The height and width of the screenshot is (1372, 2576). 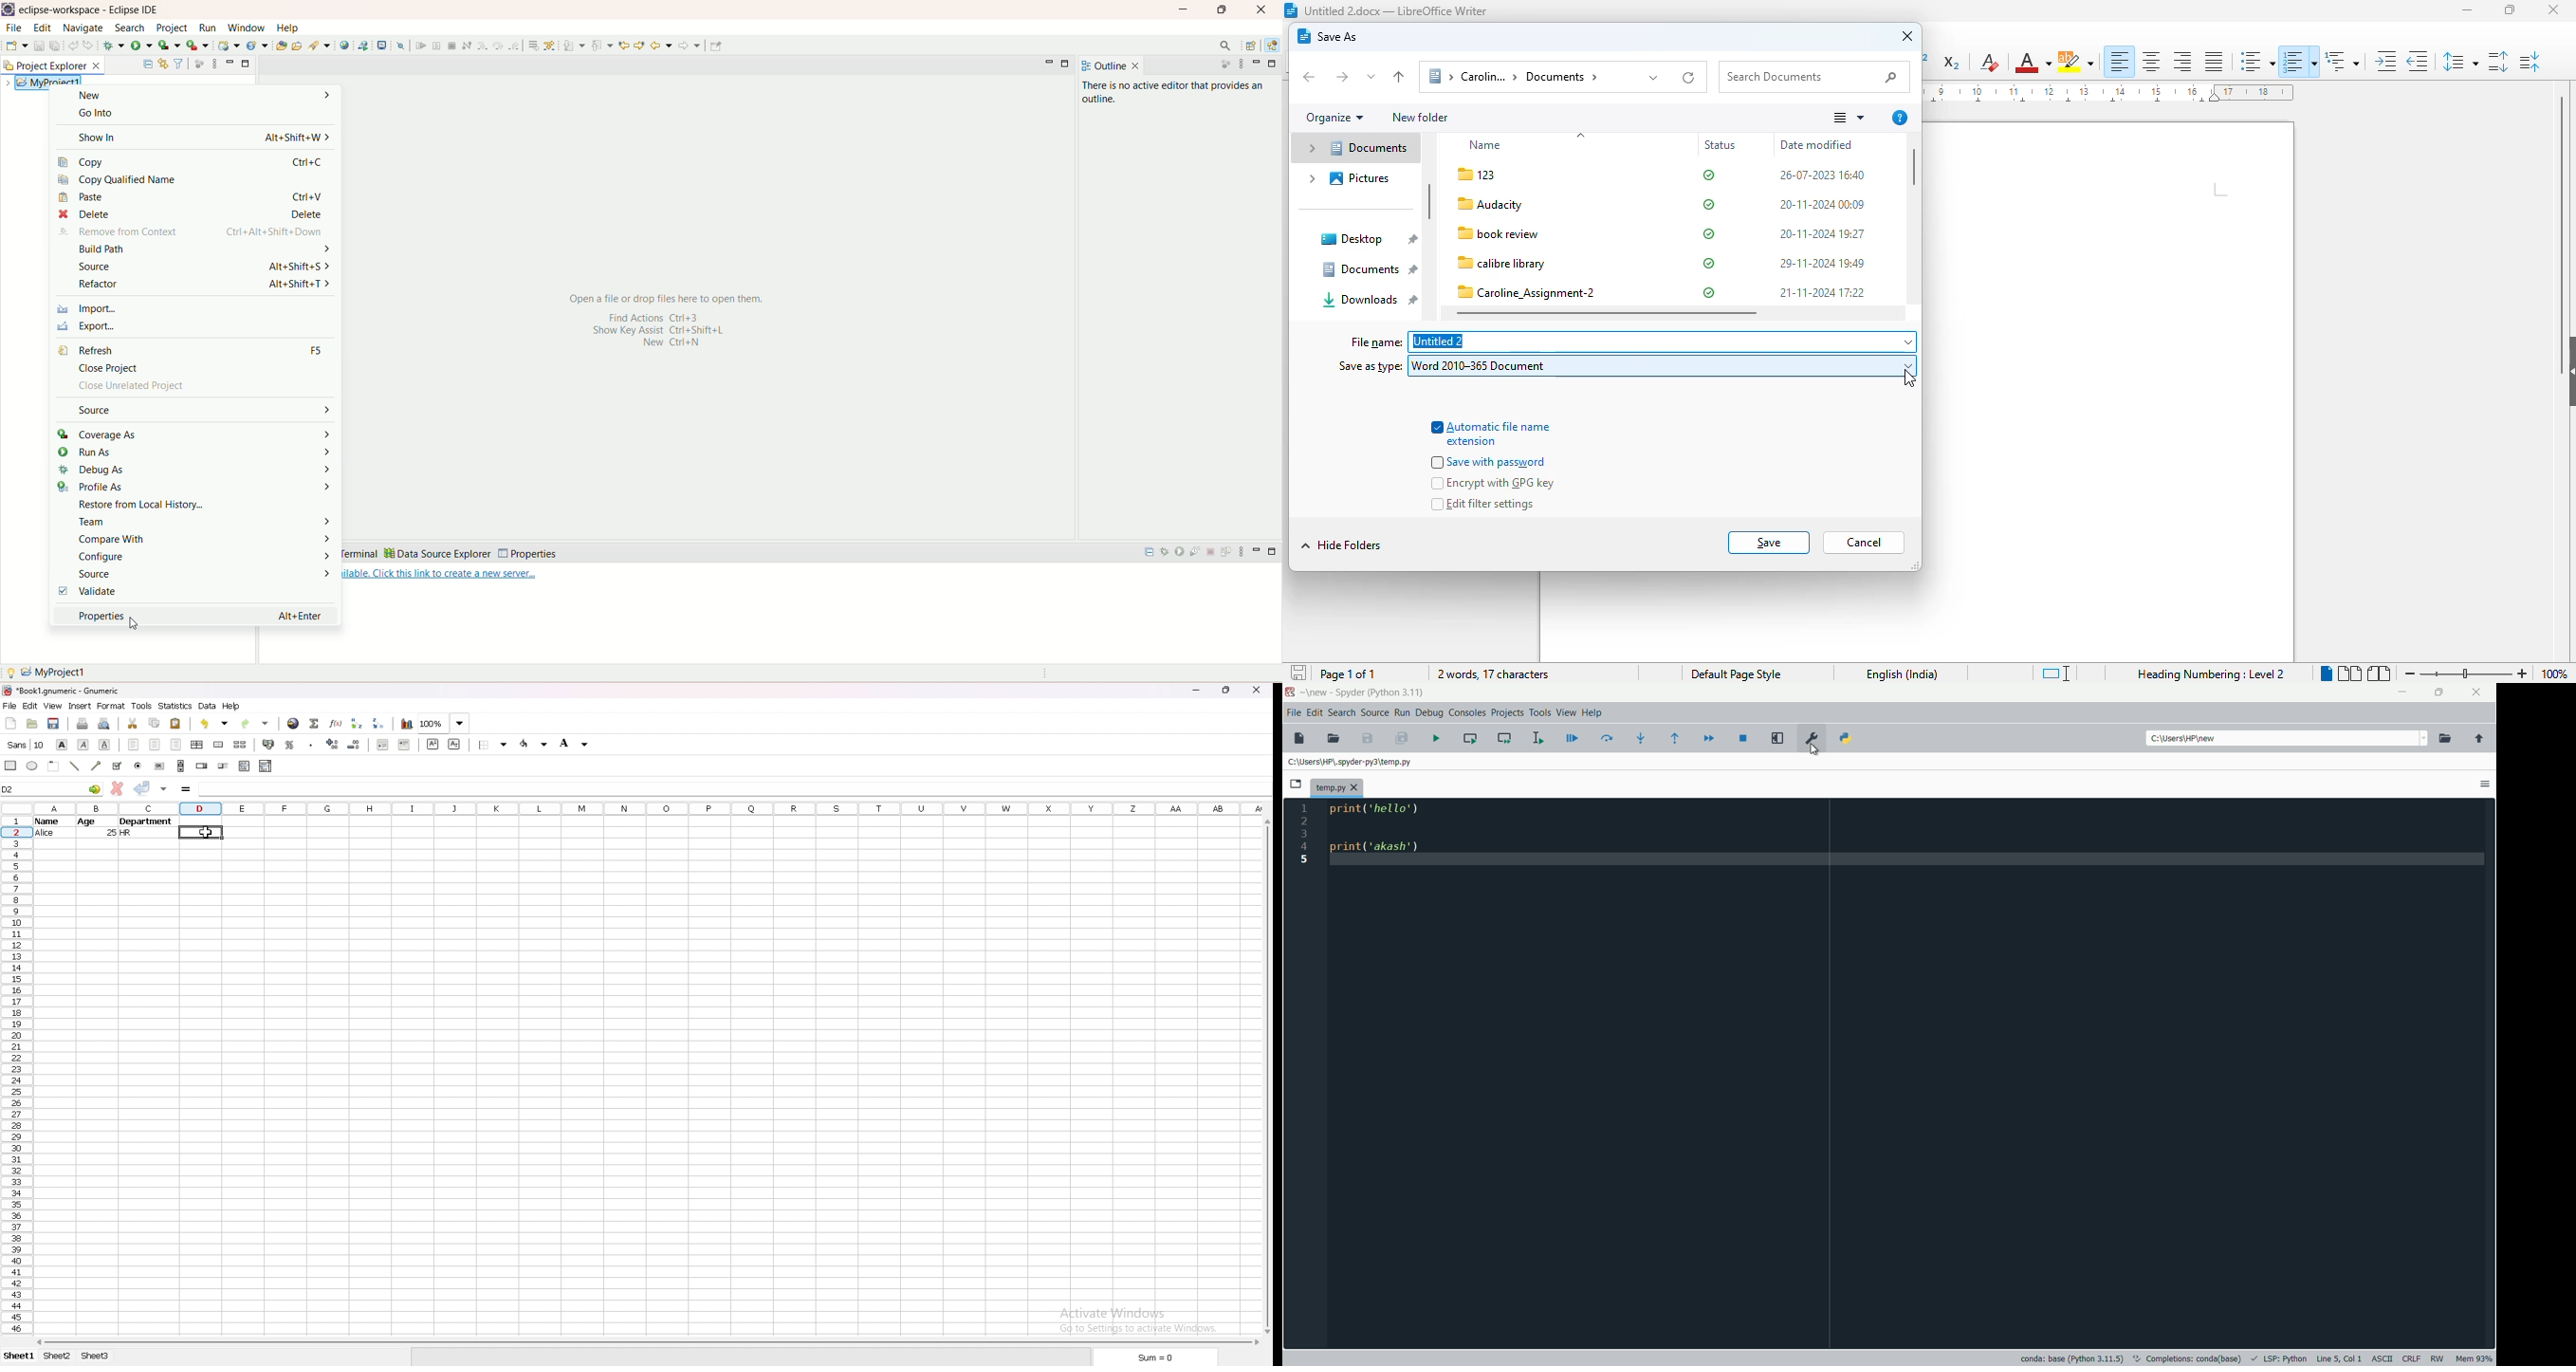 What do you see at coordinates (182, 766) in the screenshot?
I see `scroll bar` at bounding box center [182, 766].